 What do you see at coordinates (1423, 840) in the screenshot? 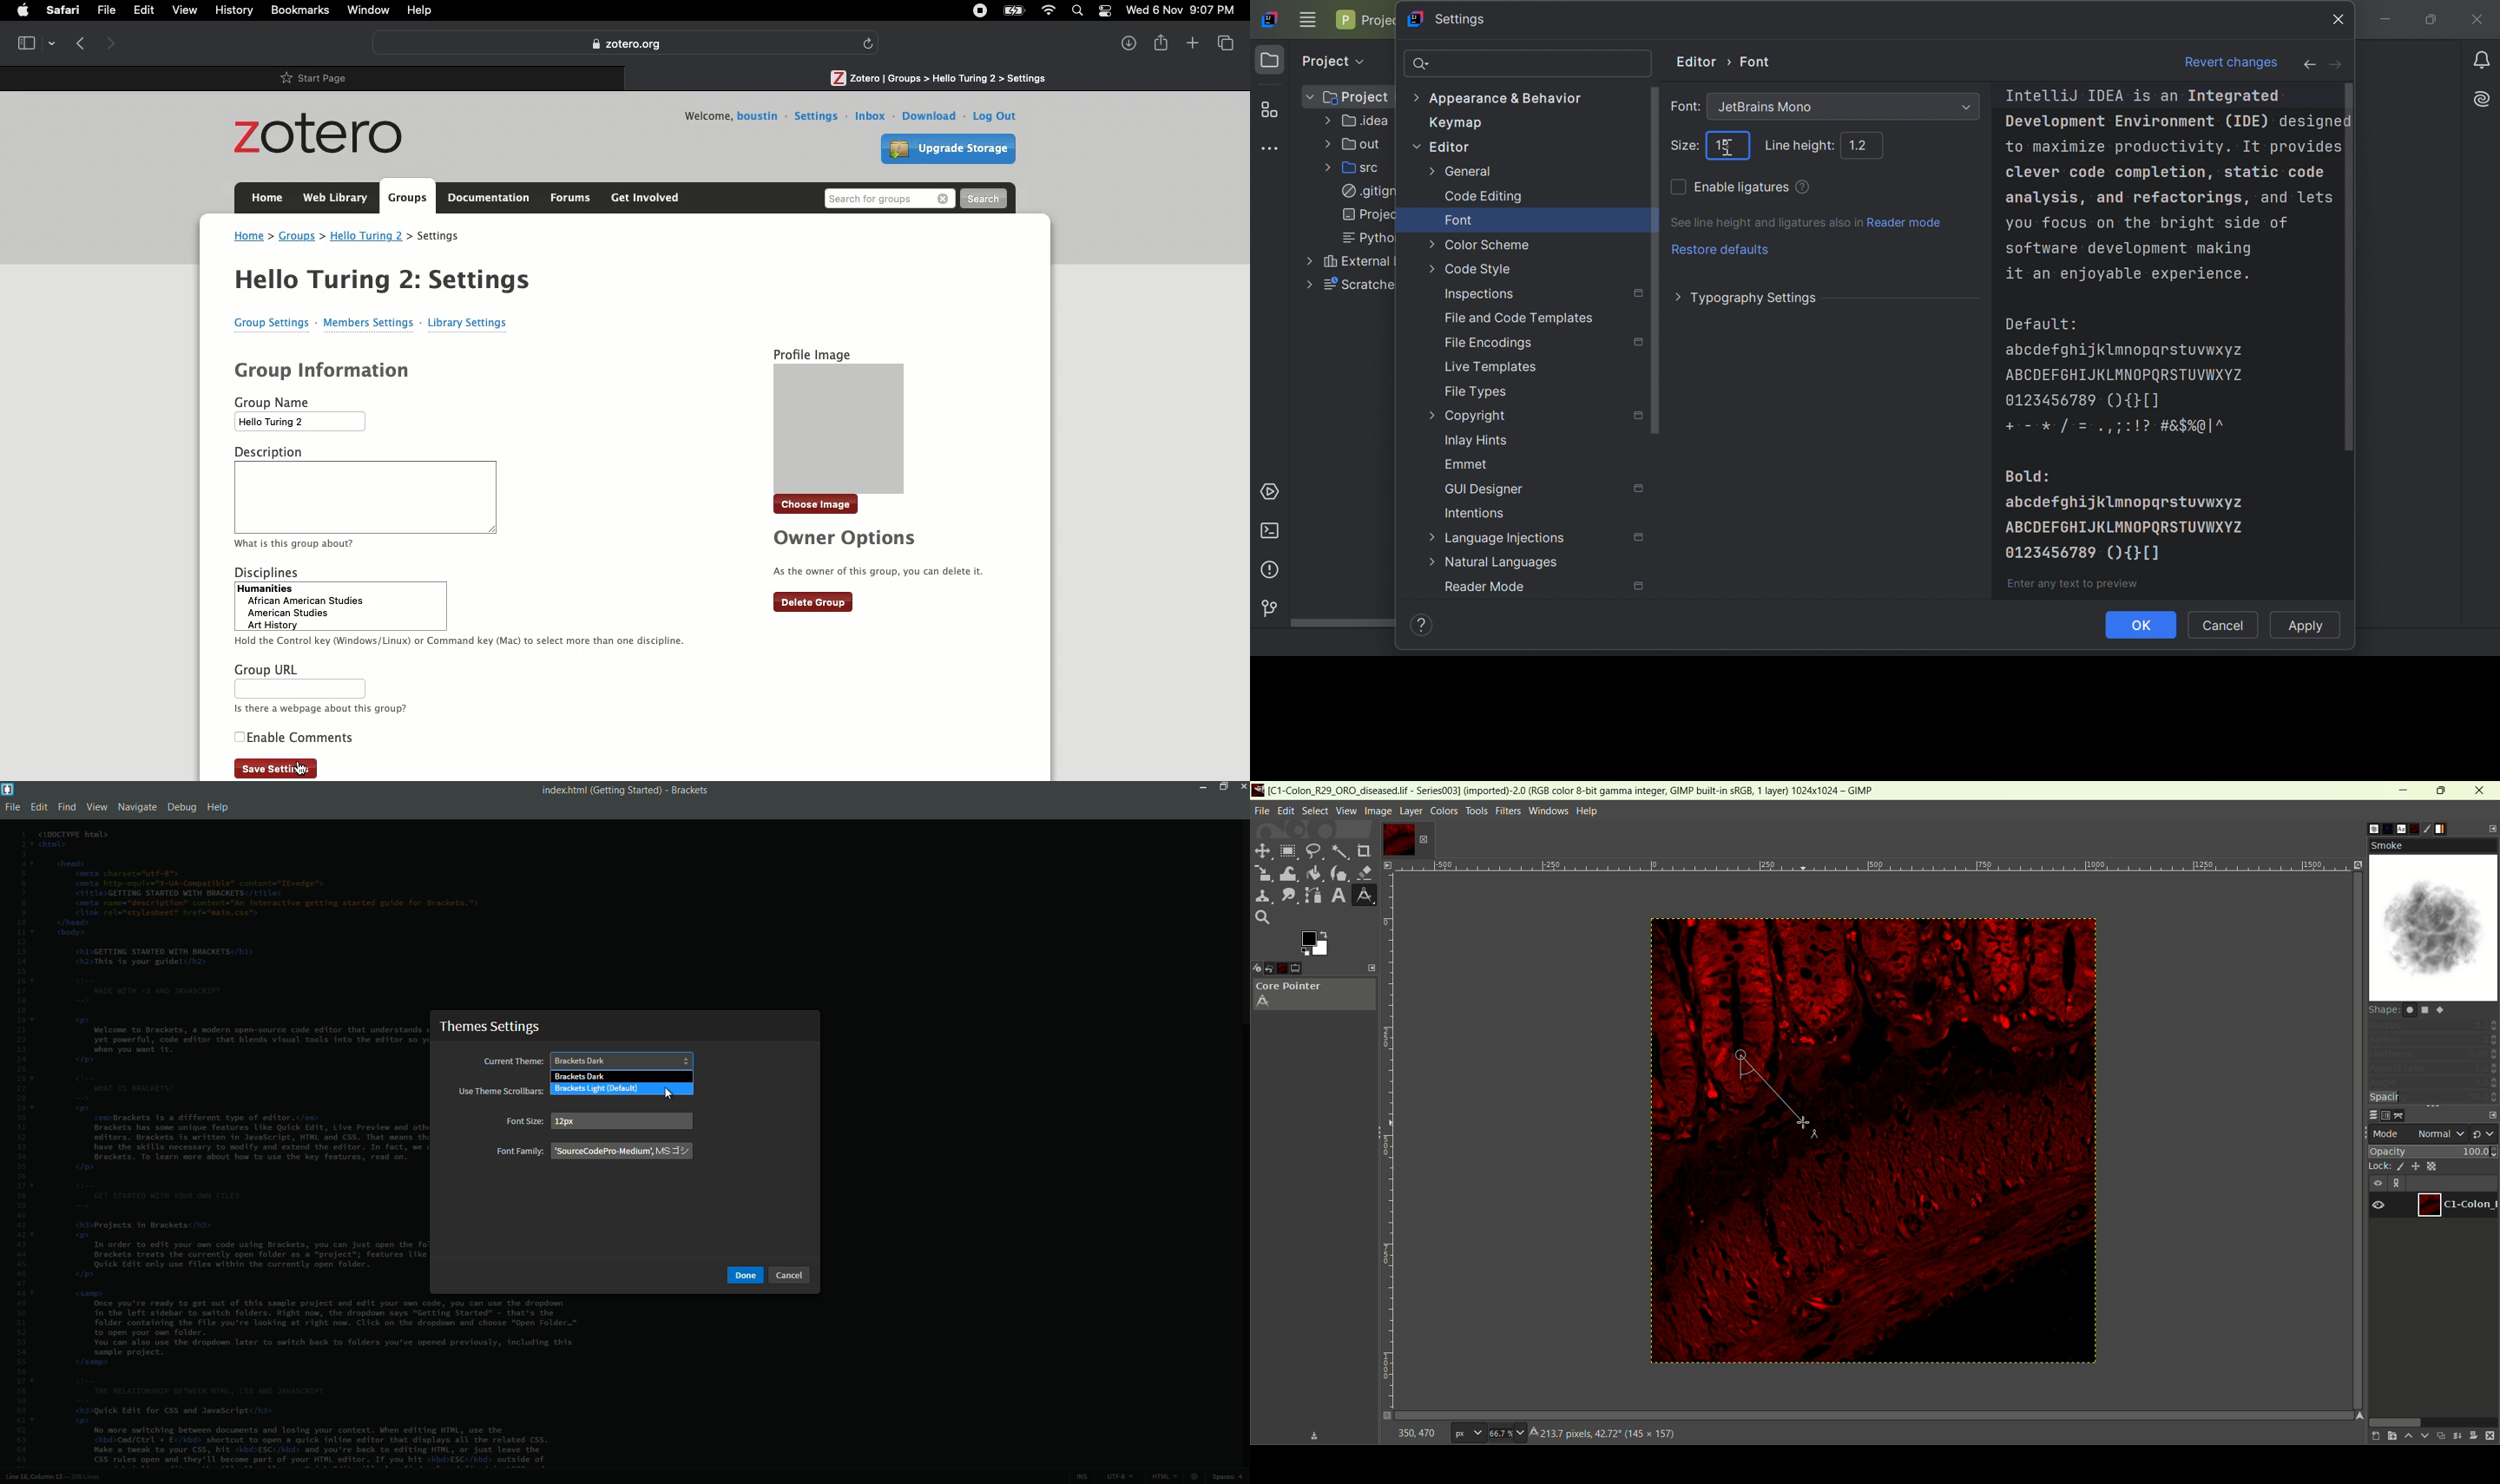
I see `close tab` at bounding box center [1423, 840].